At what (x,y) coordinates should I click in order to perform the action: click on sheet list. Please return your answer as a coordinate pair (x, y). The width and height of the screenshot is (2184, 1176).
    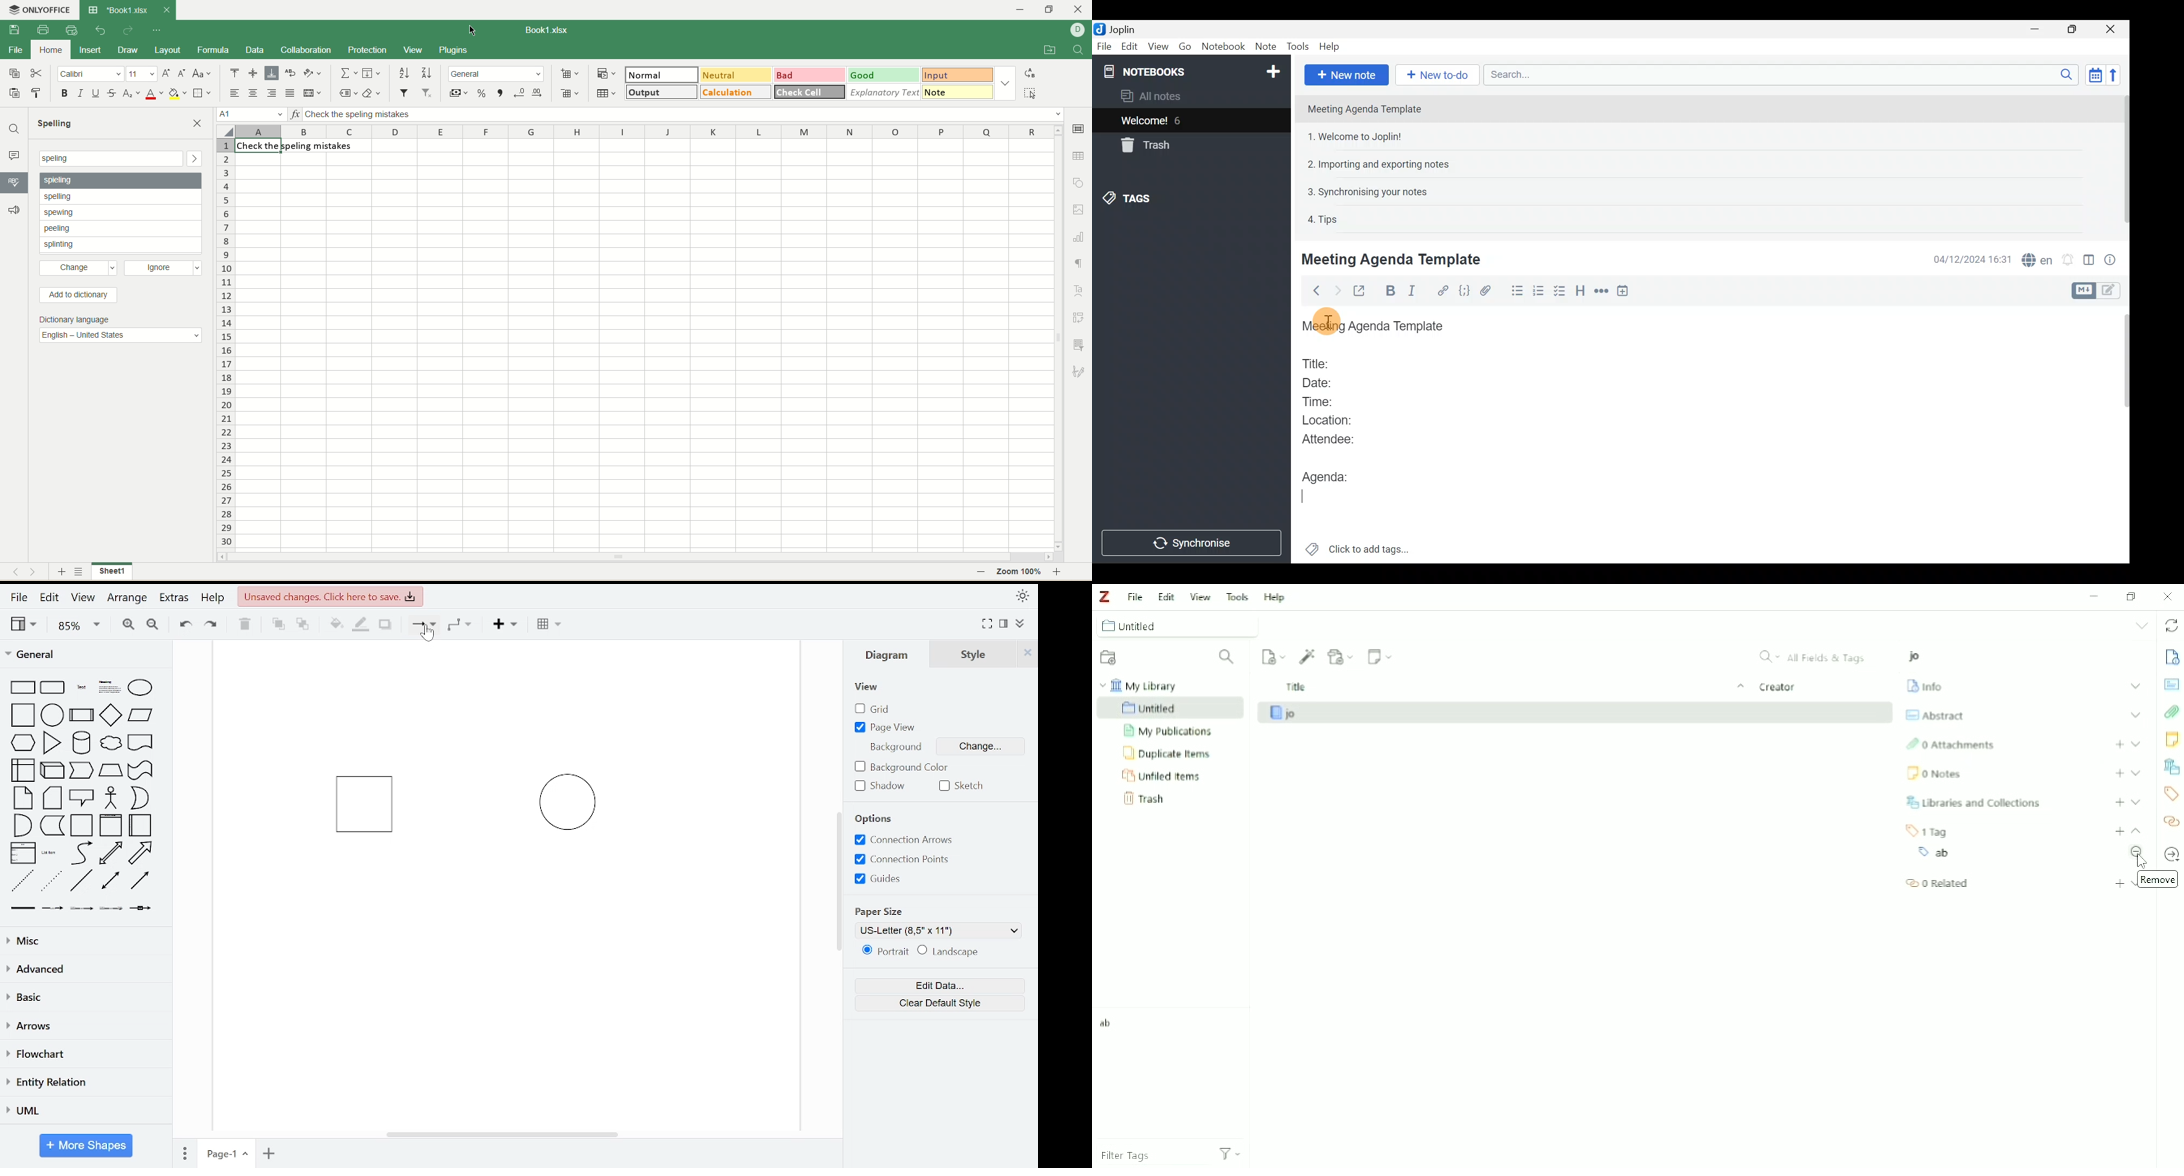
    Looking at the image, I should click on (79, 573).